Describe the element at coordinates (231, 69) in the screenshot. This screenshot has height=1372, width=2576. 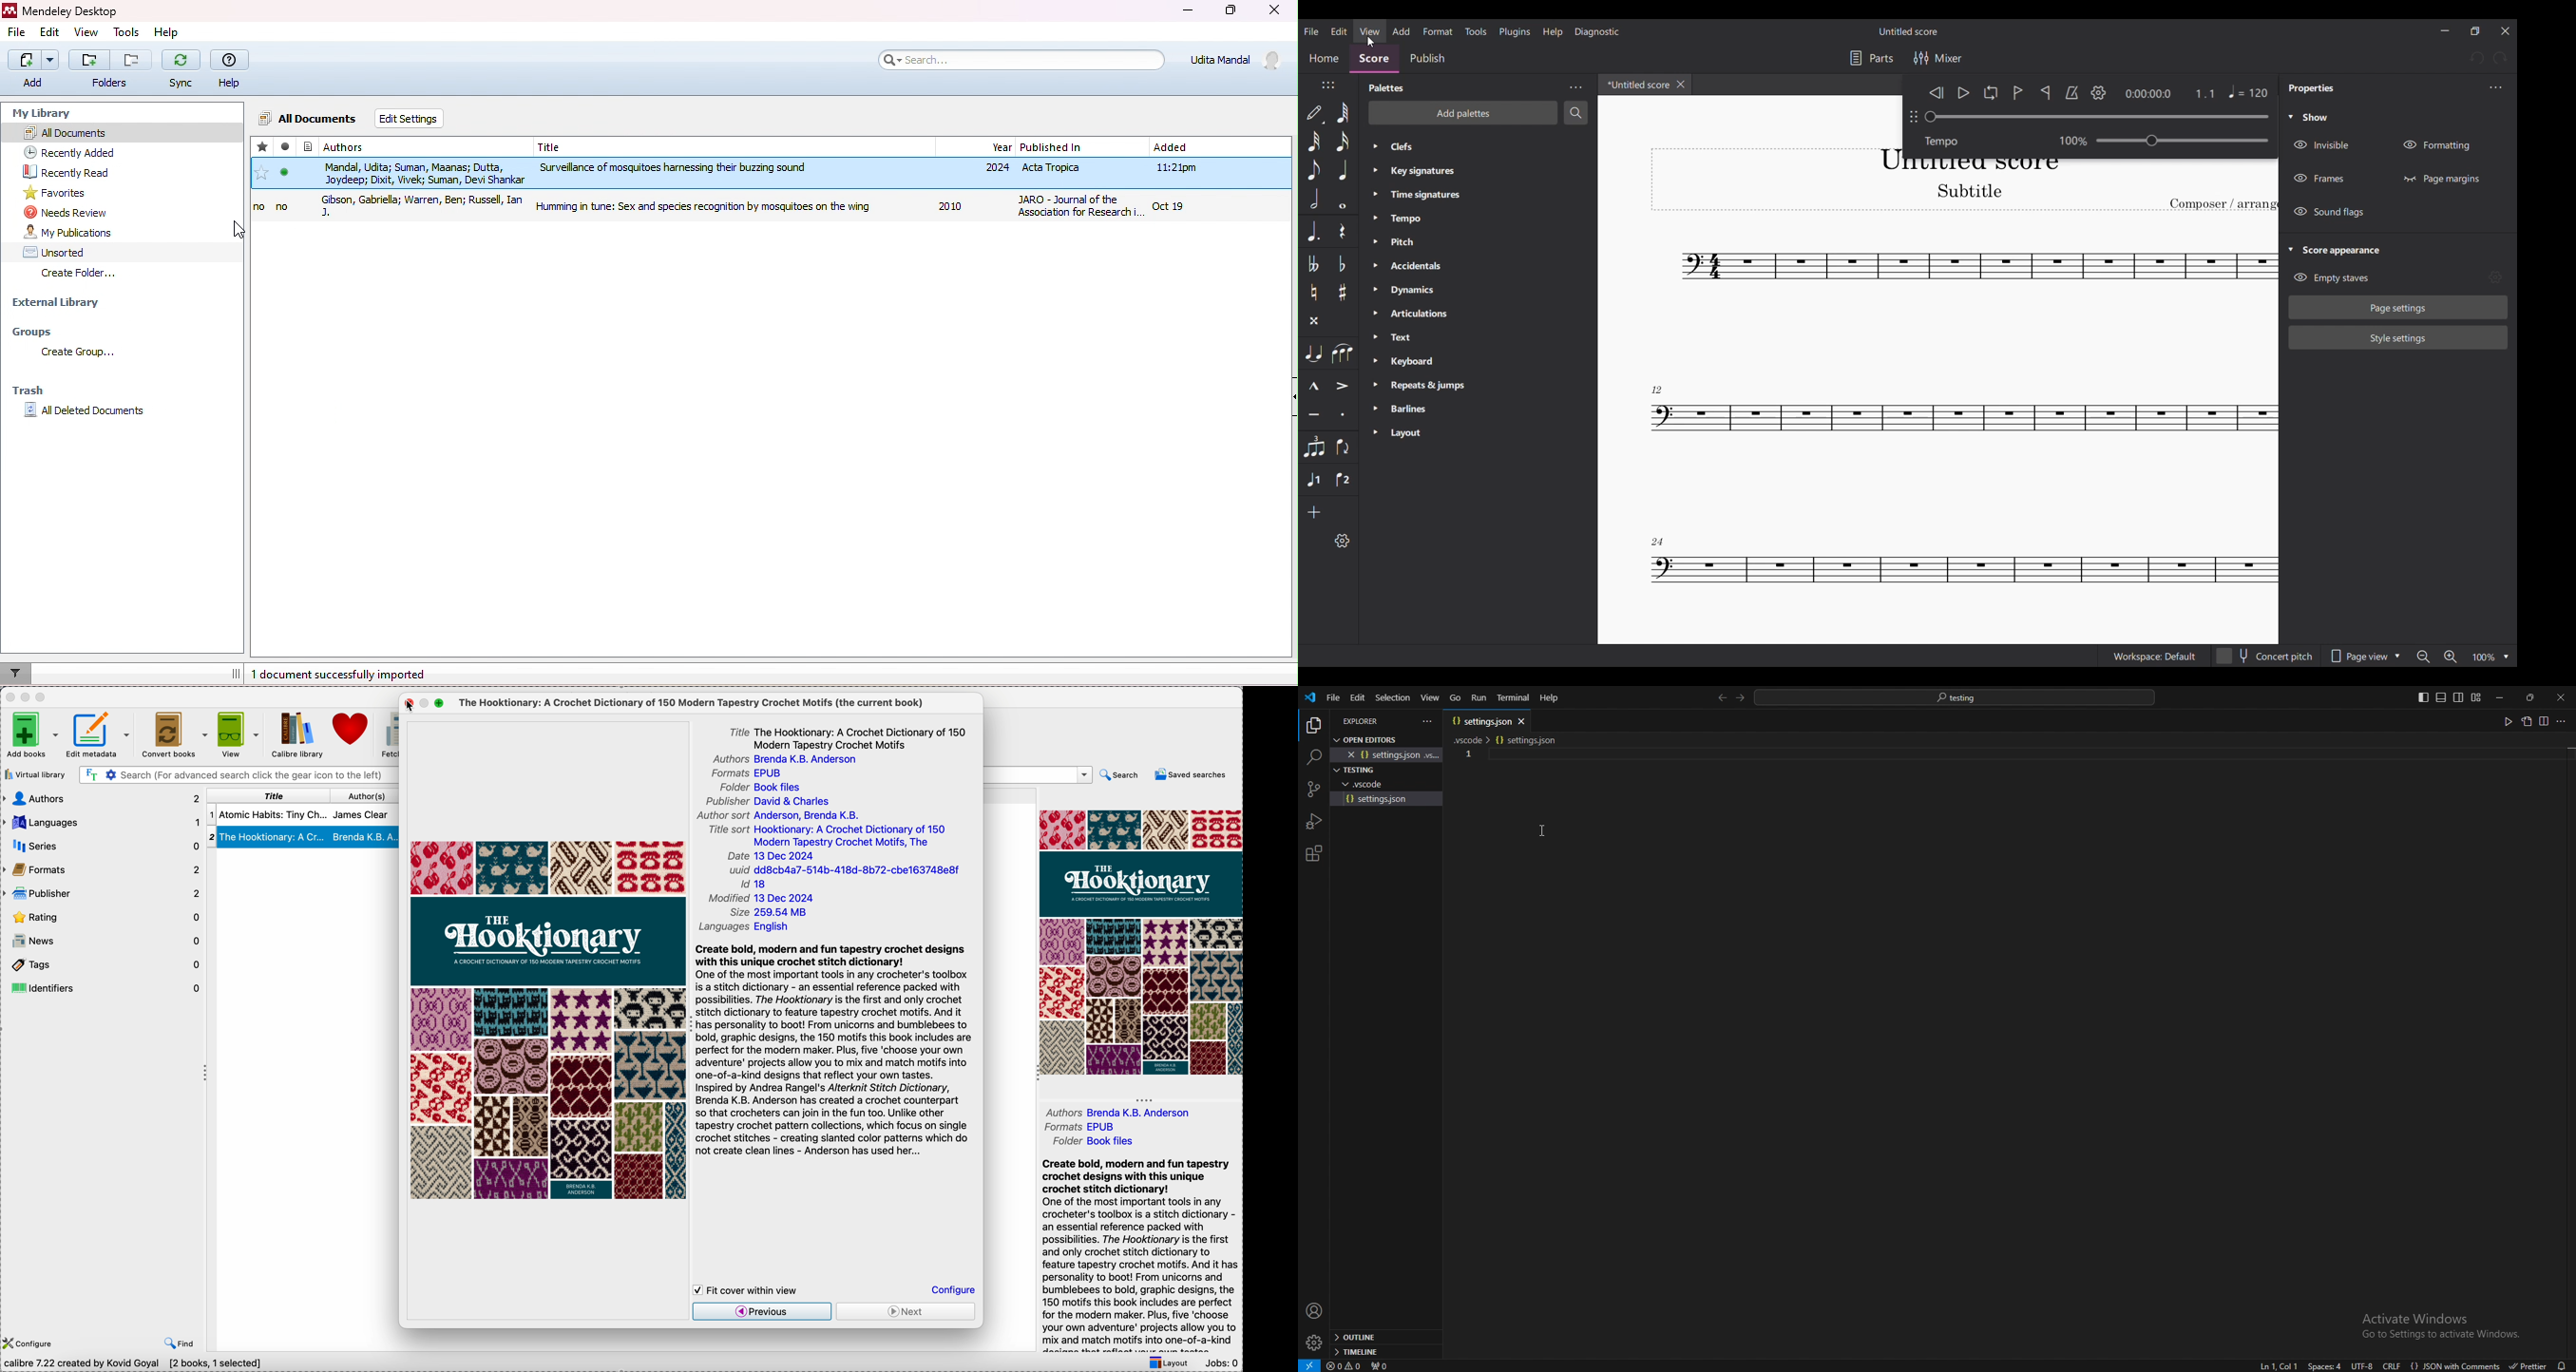
I see `help` at that location.